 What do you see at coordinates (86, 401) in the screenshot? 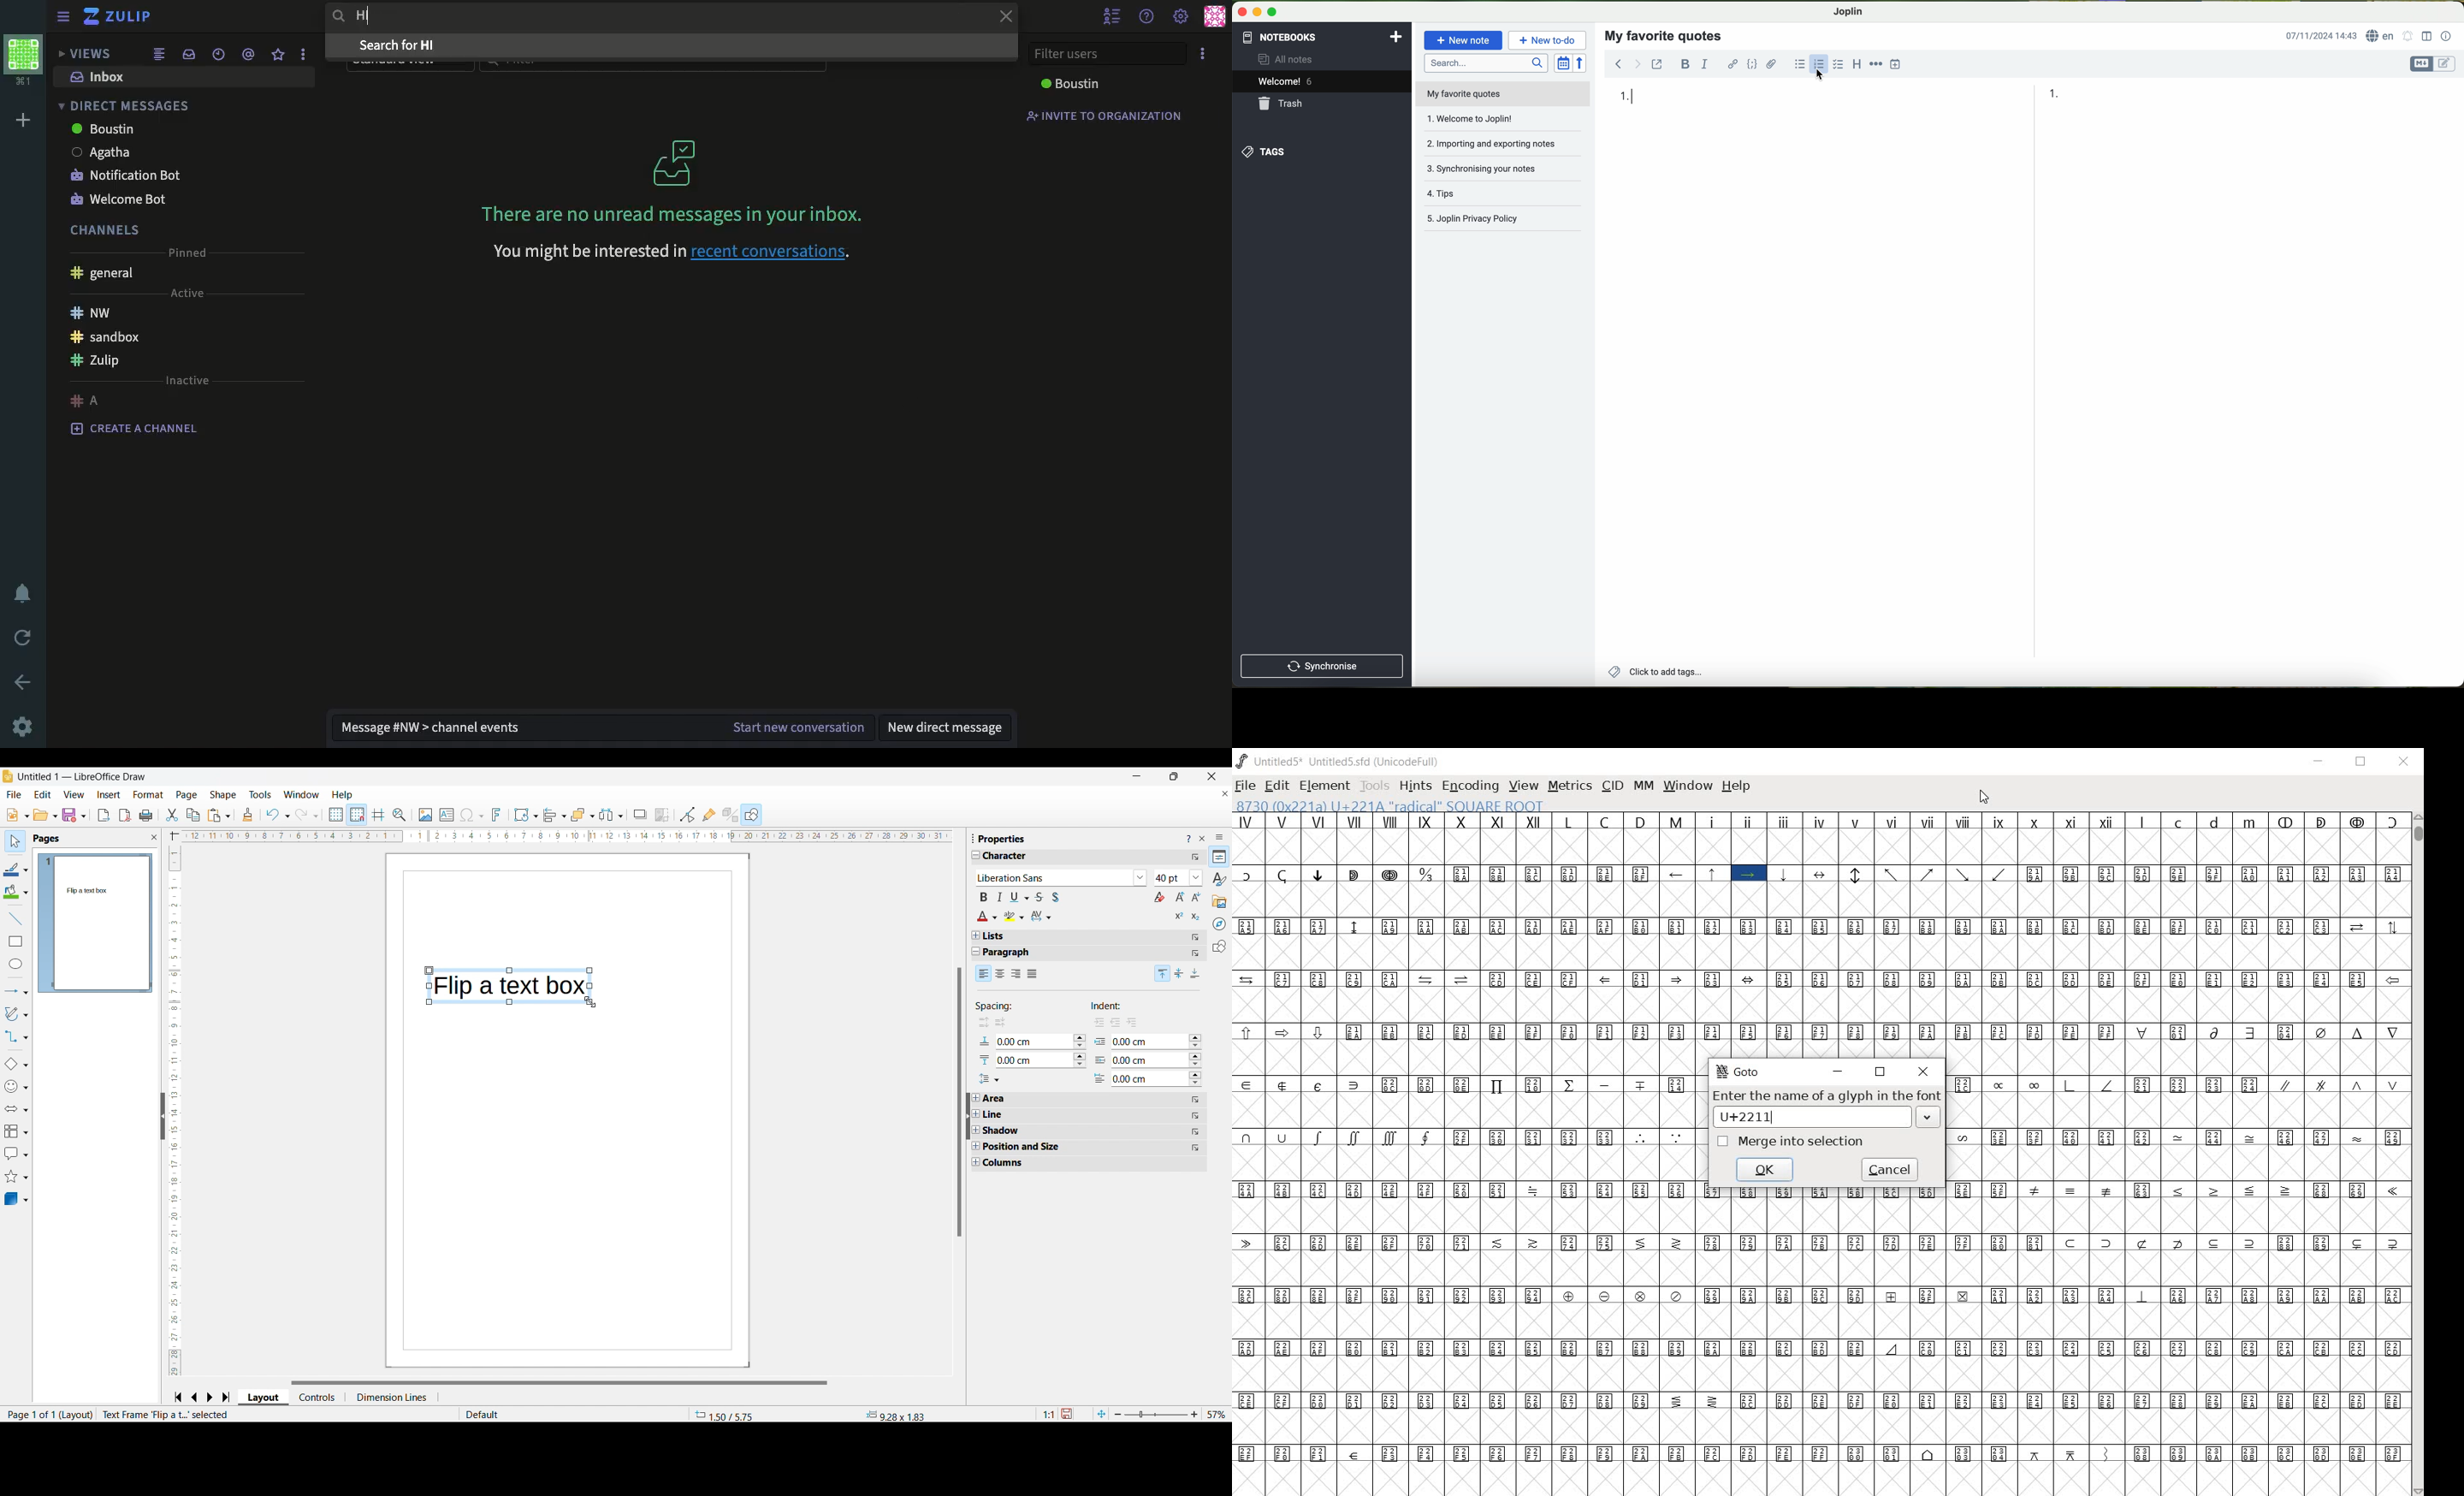
I see `a` at bounding box center [86, 401].